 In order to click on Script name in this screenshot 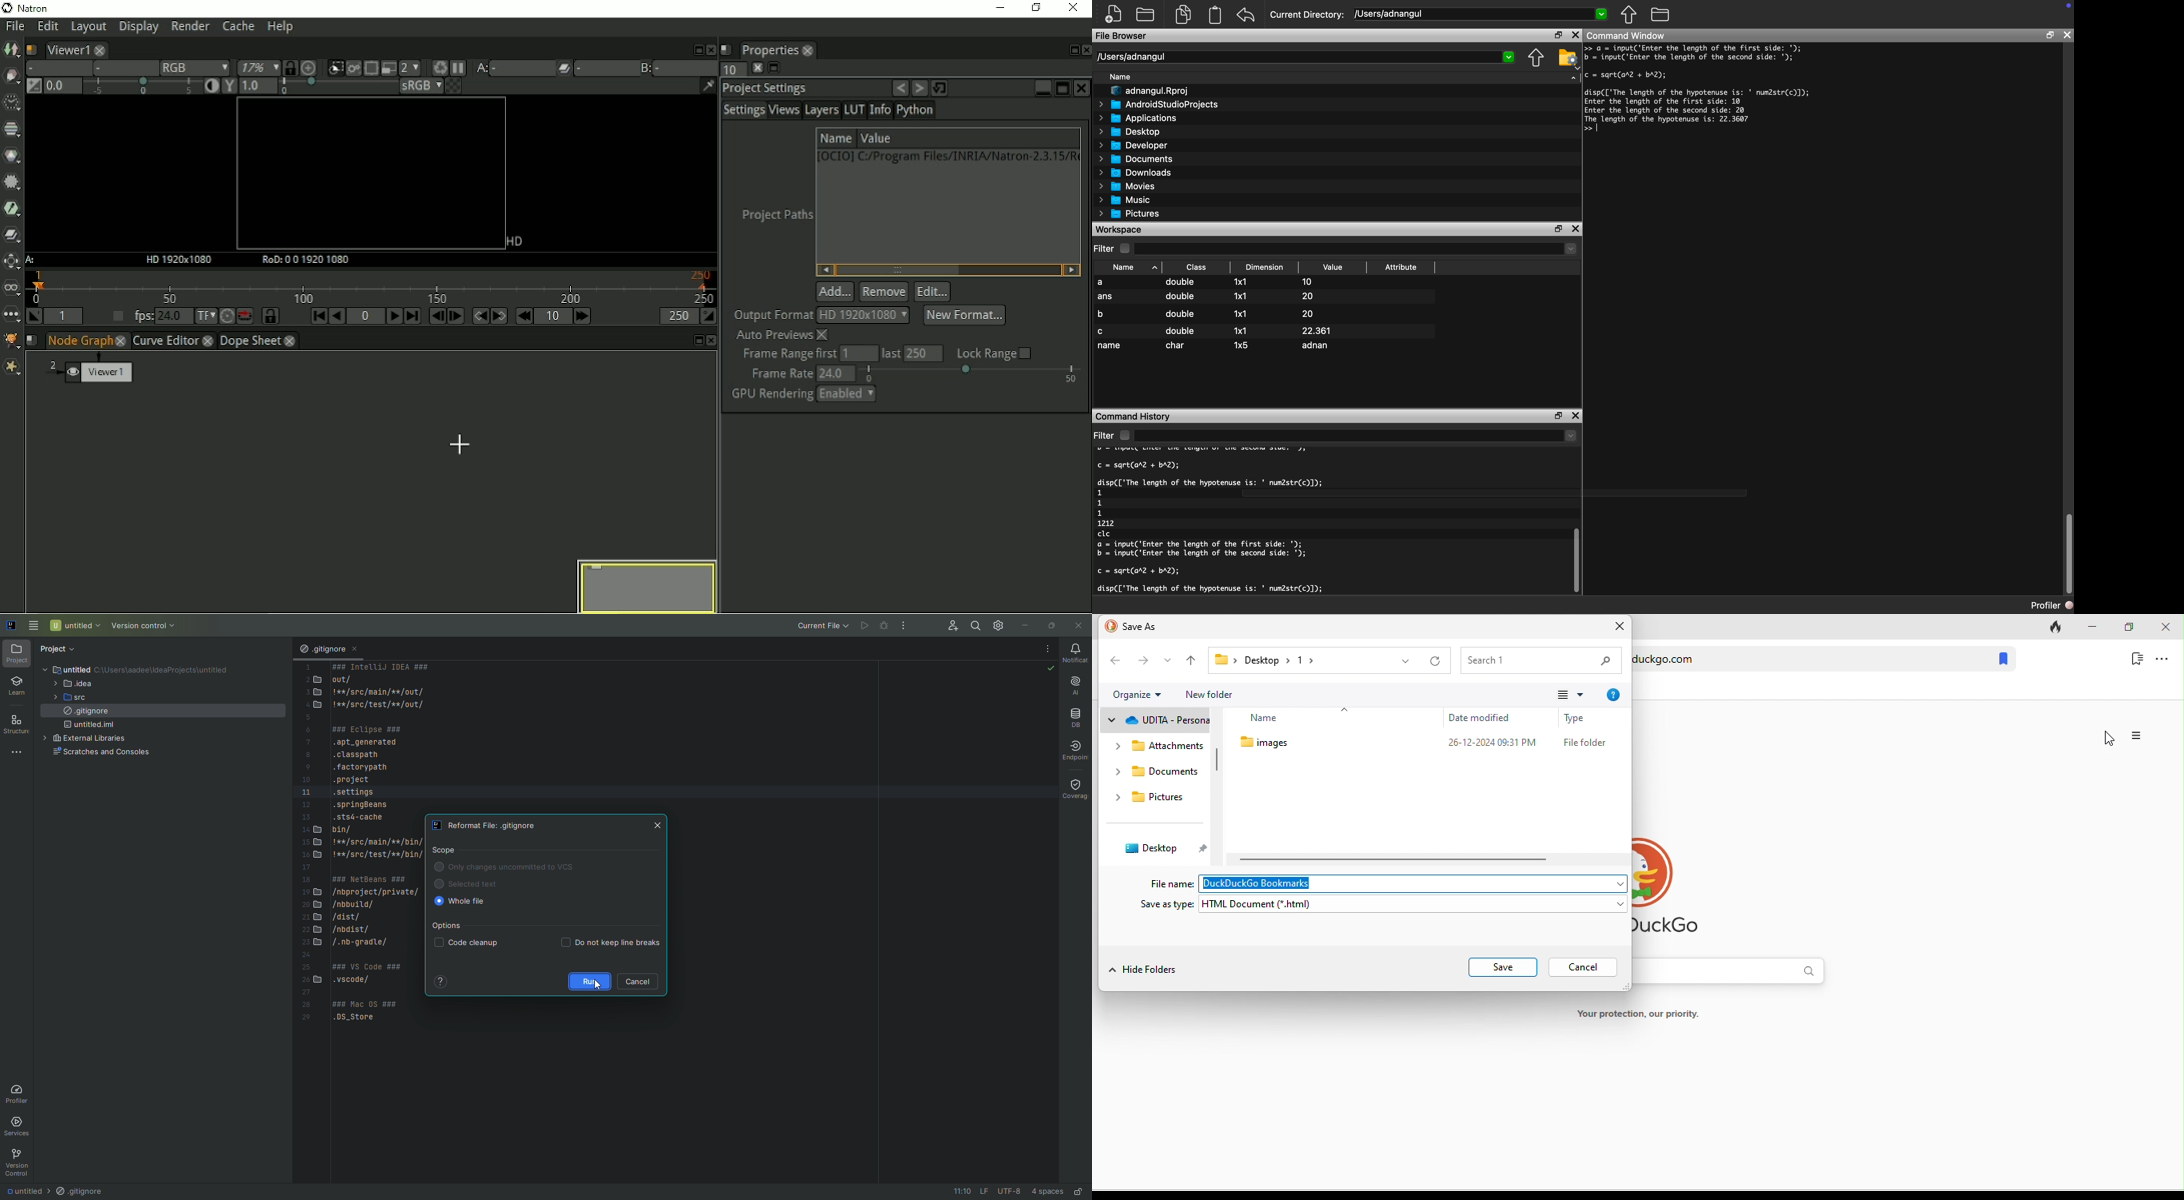, I will do `click(726, 48)`.